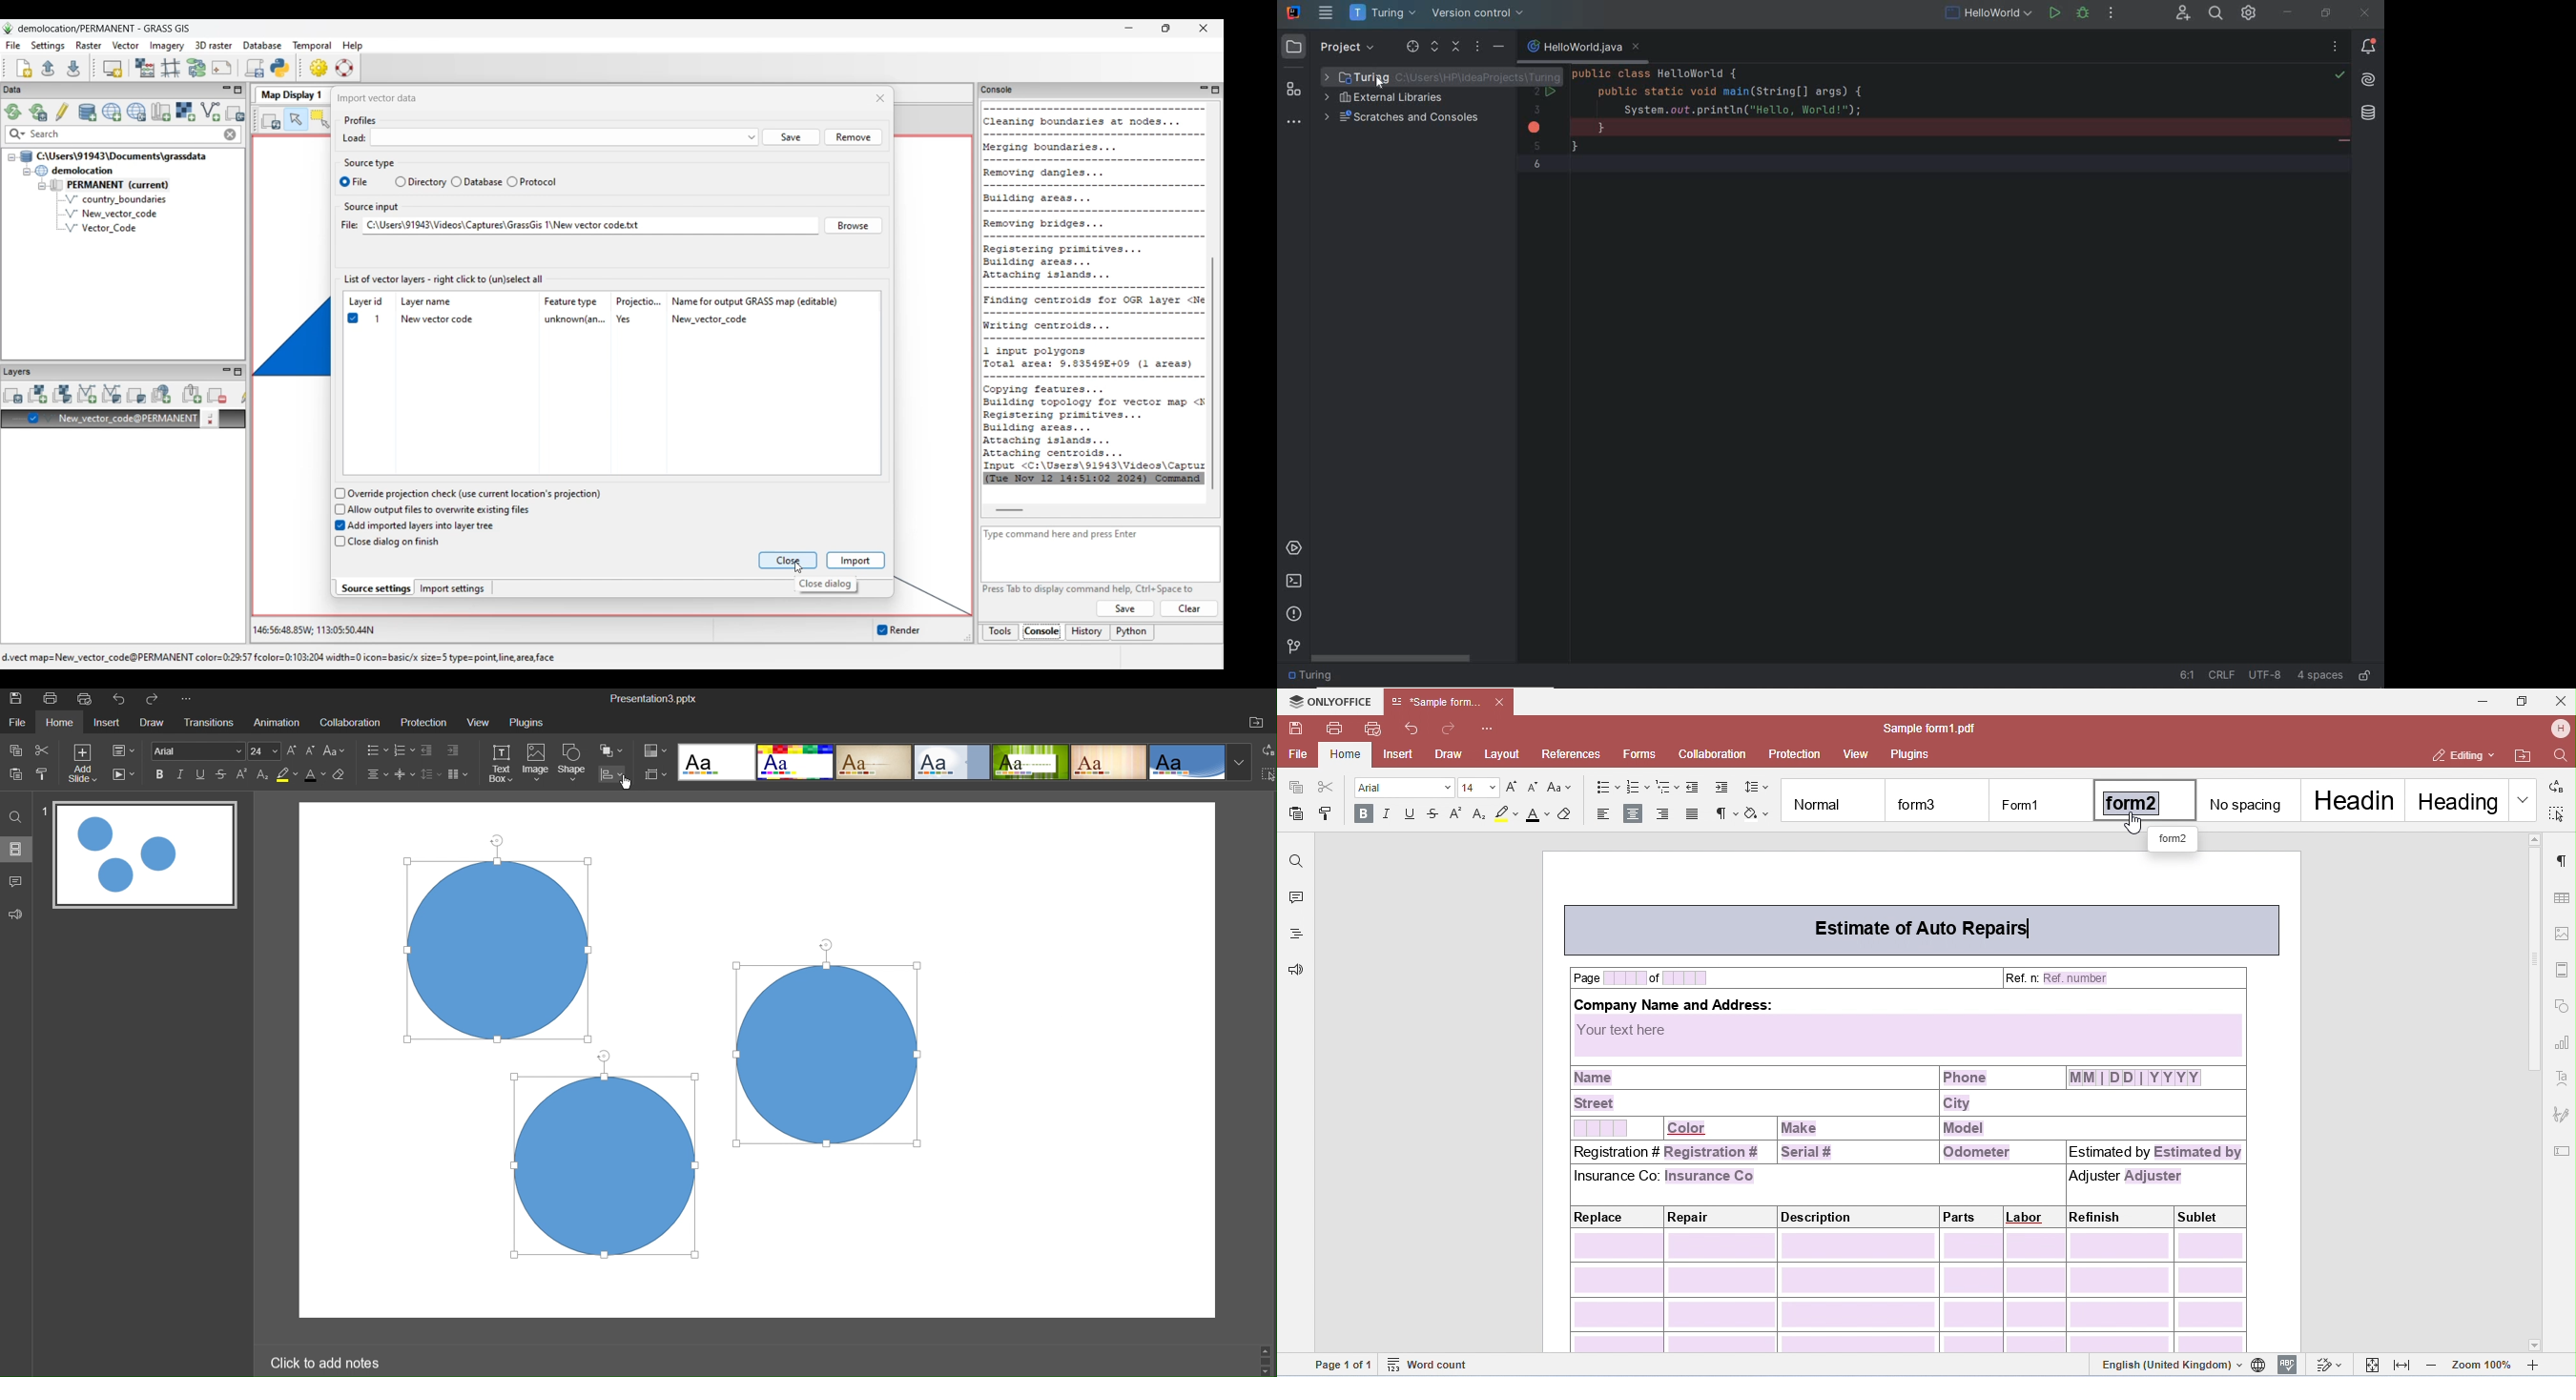 The image size is (2576, 1400). What do you see at coordinates (614, 753) in the screenshot?
I see `Arrange` at bounding box center [614, 753].